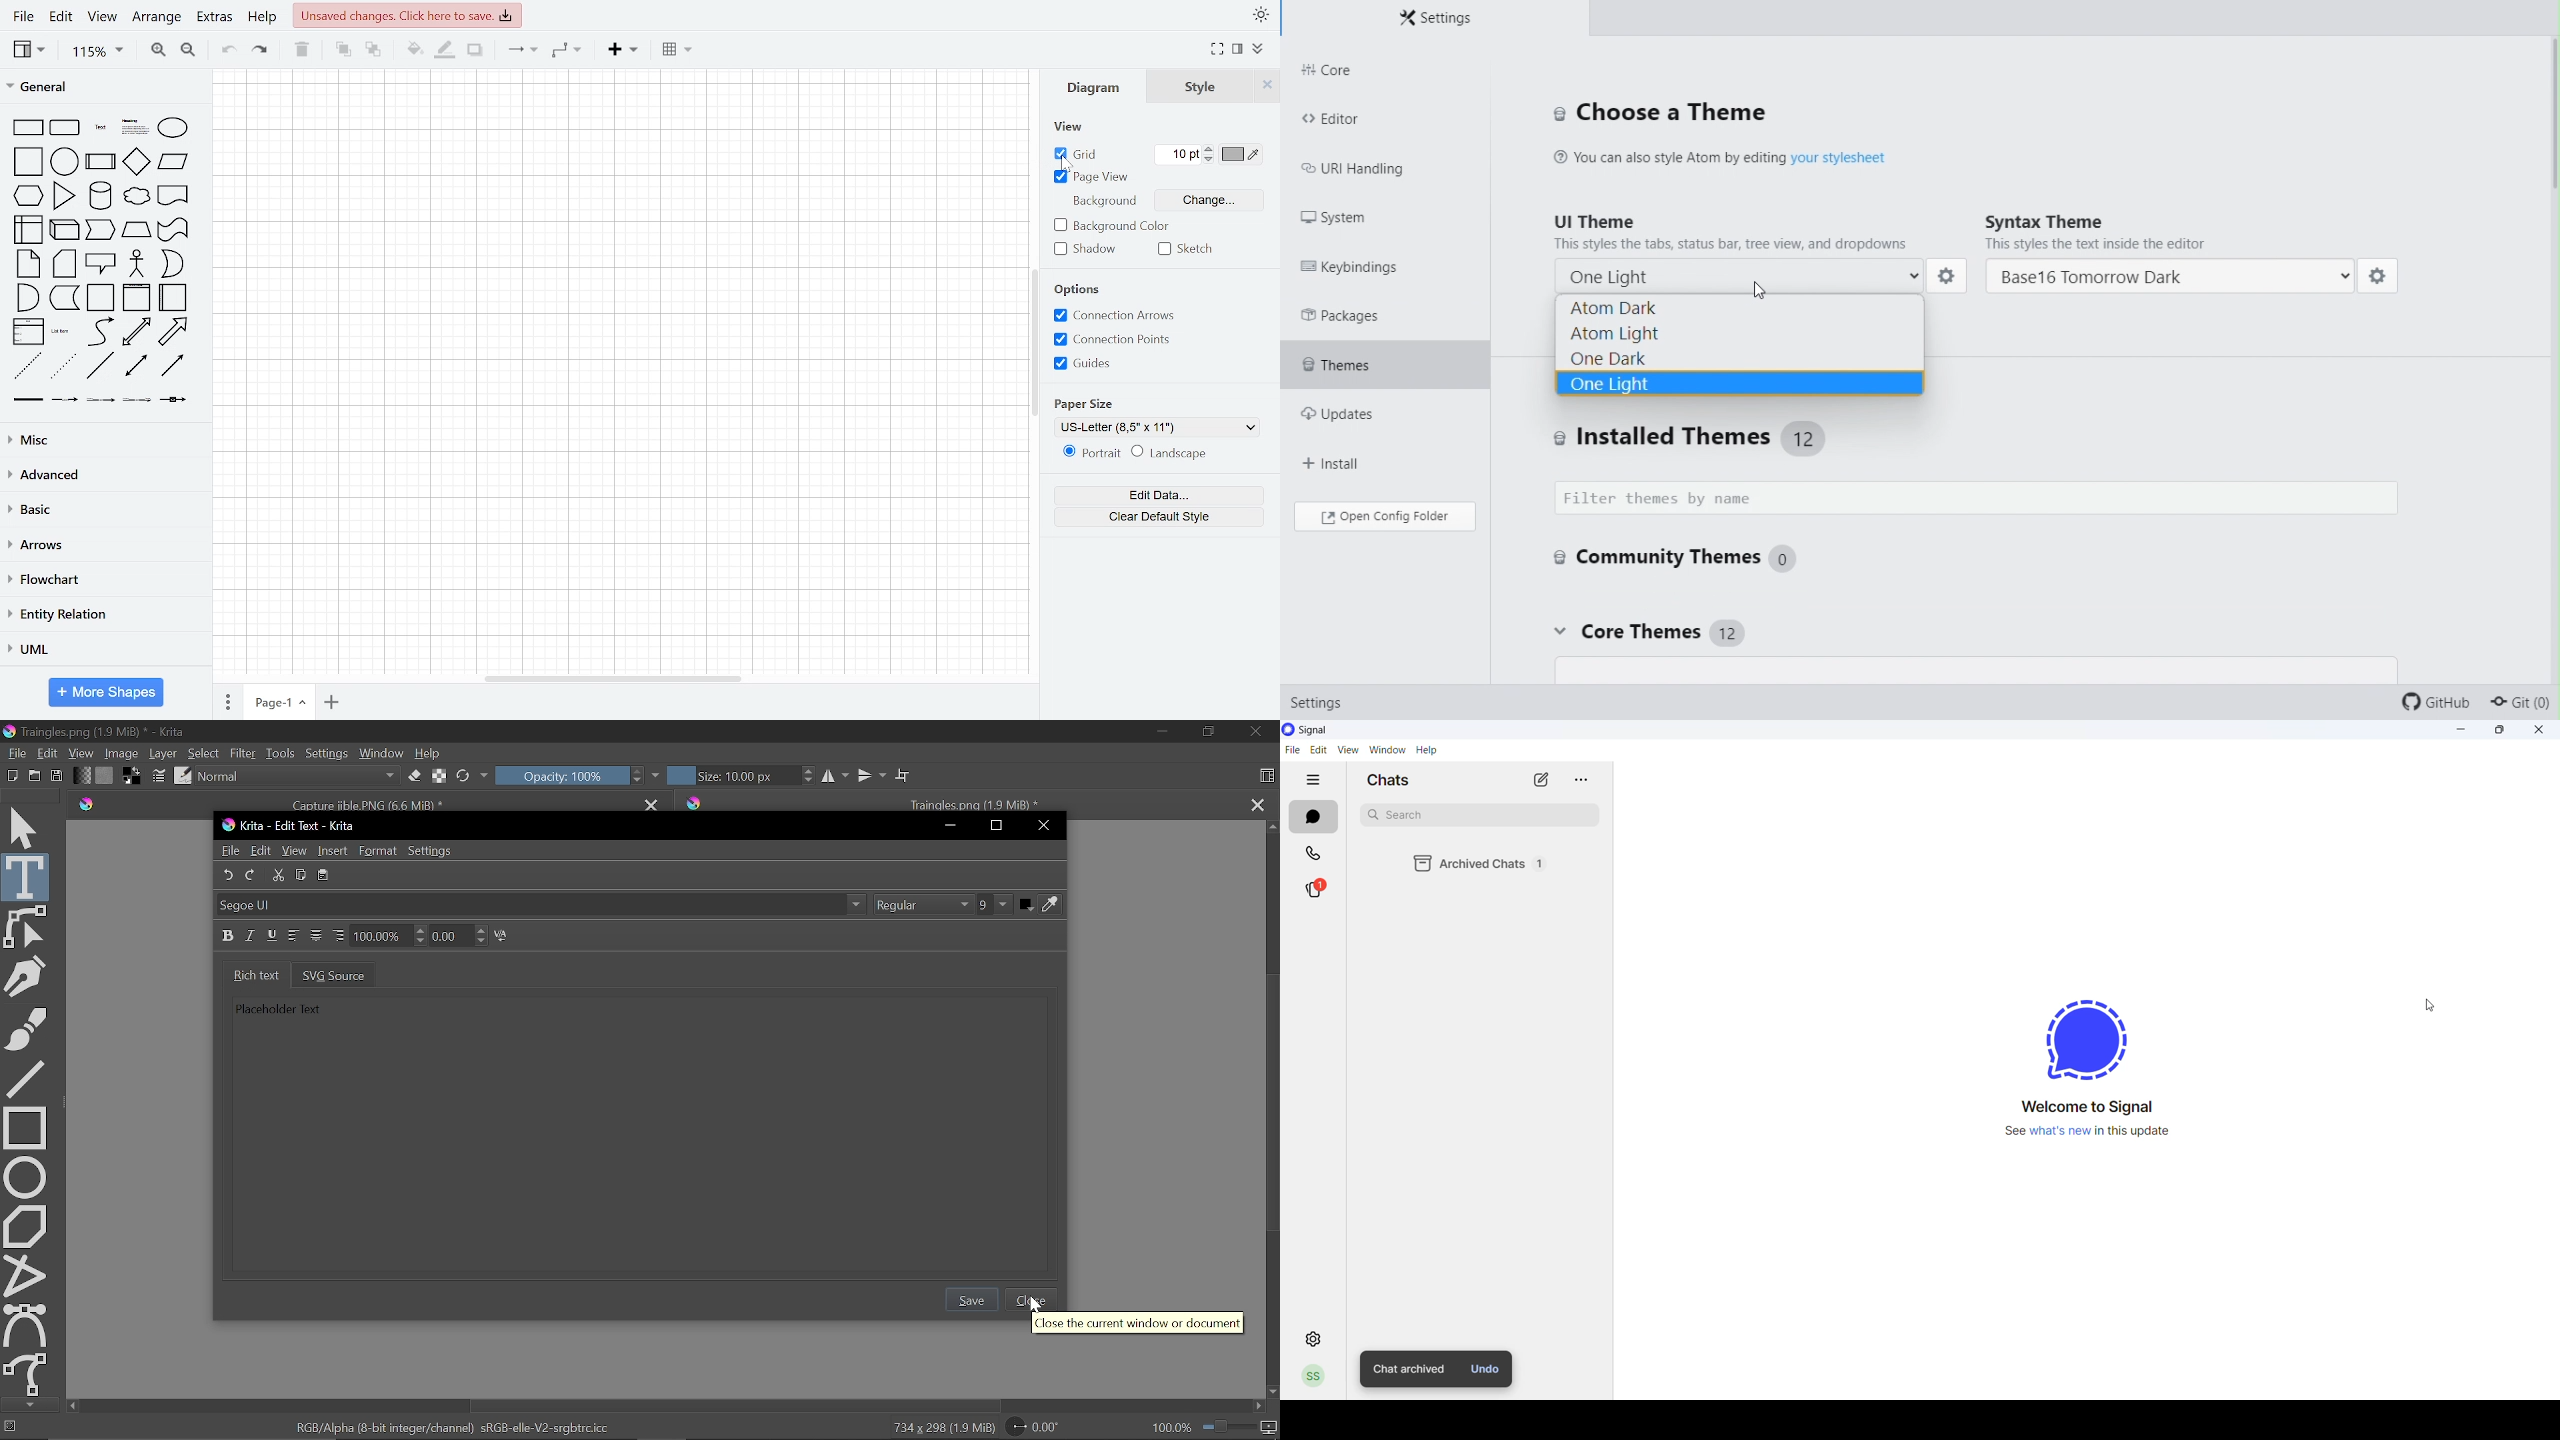 This screenshot has height=1456, width=2576. I want to click on Packages, so click(1360, 314).